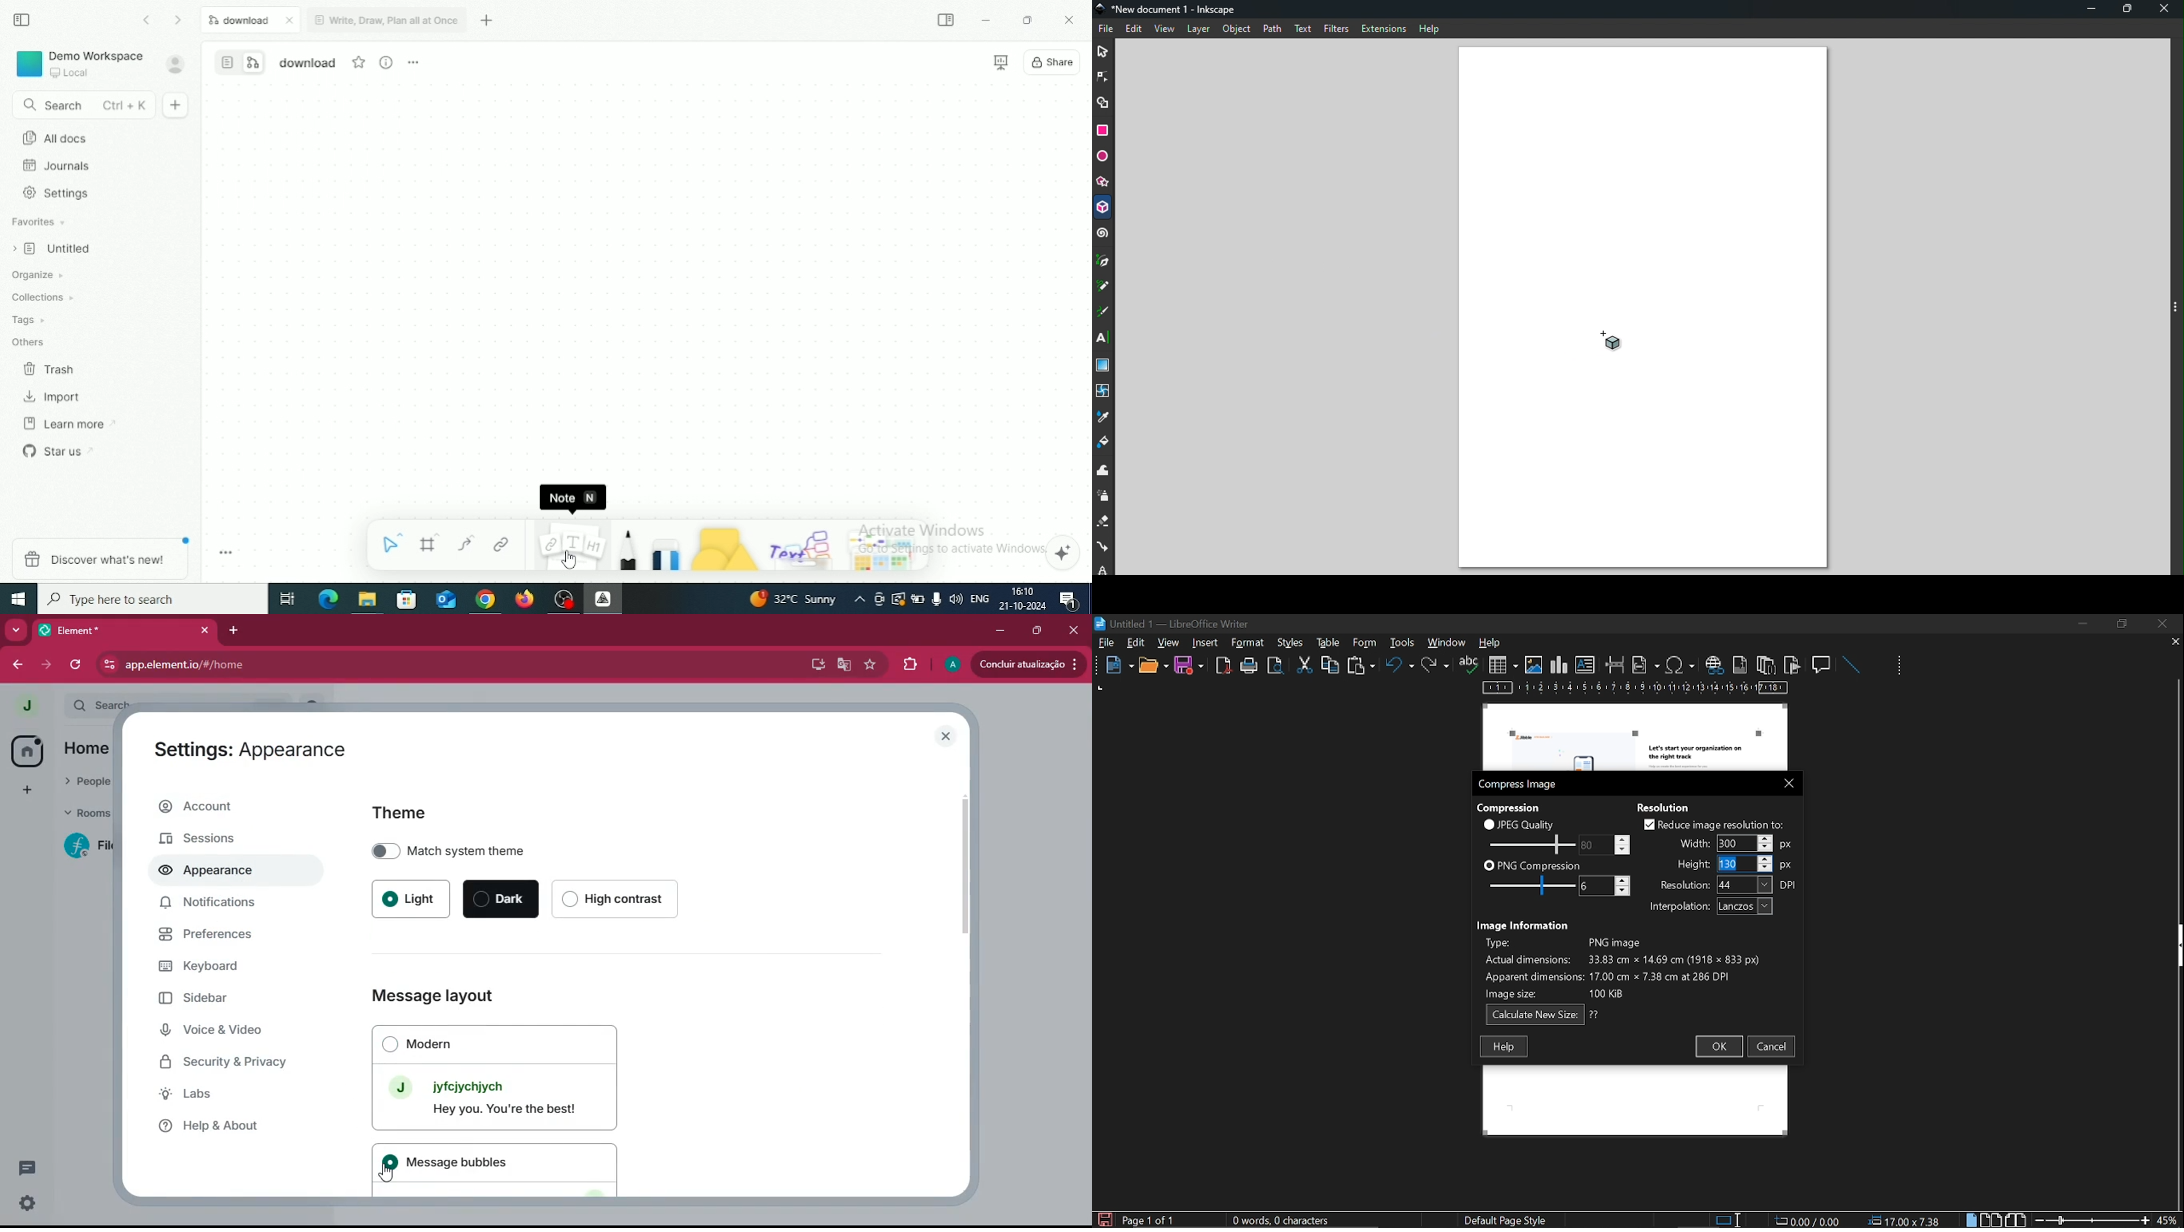 The height and width of the screenshot is (1232, 2184). Describe the element at coordinates (948, 737) in the screenshot. I see `close` at that location.